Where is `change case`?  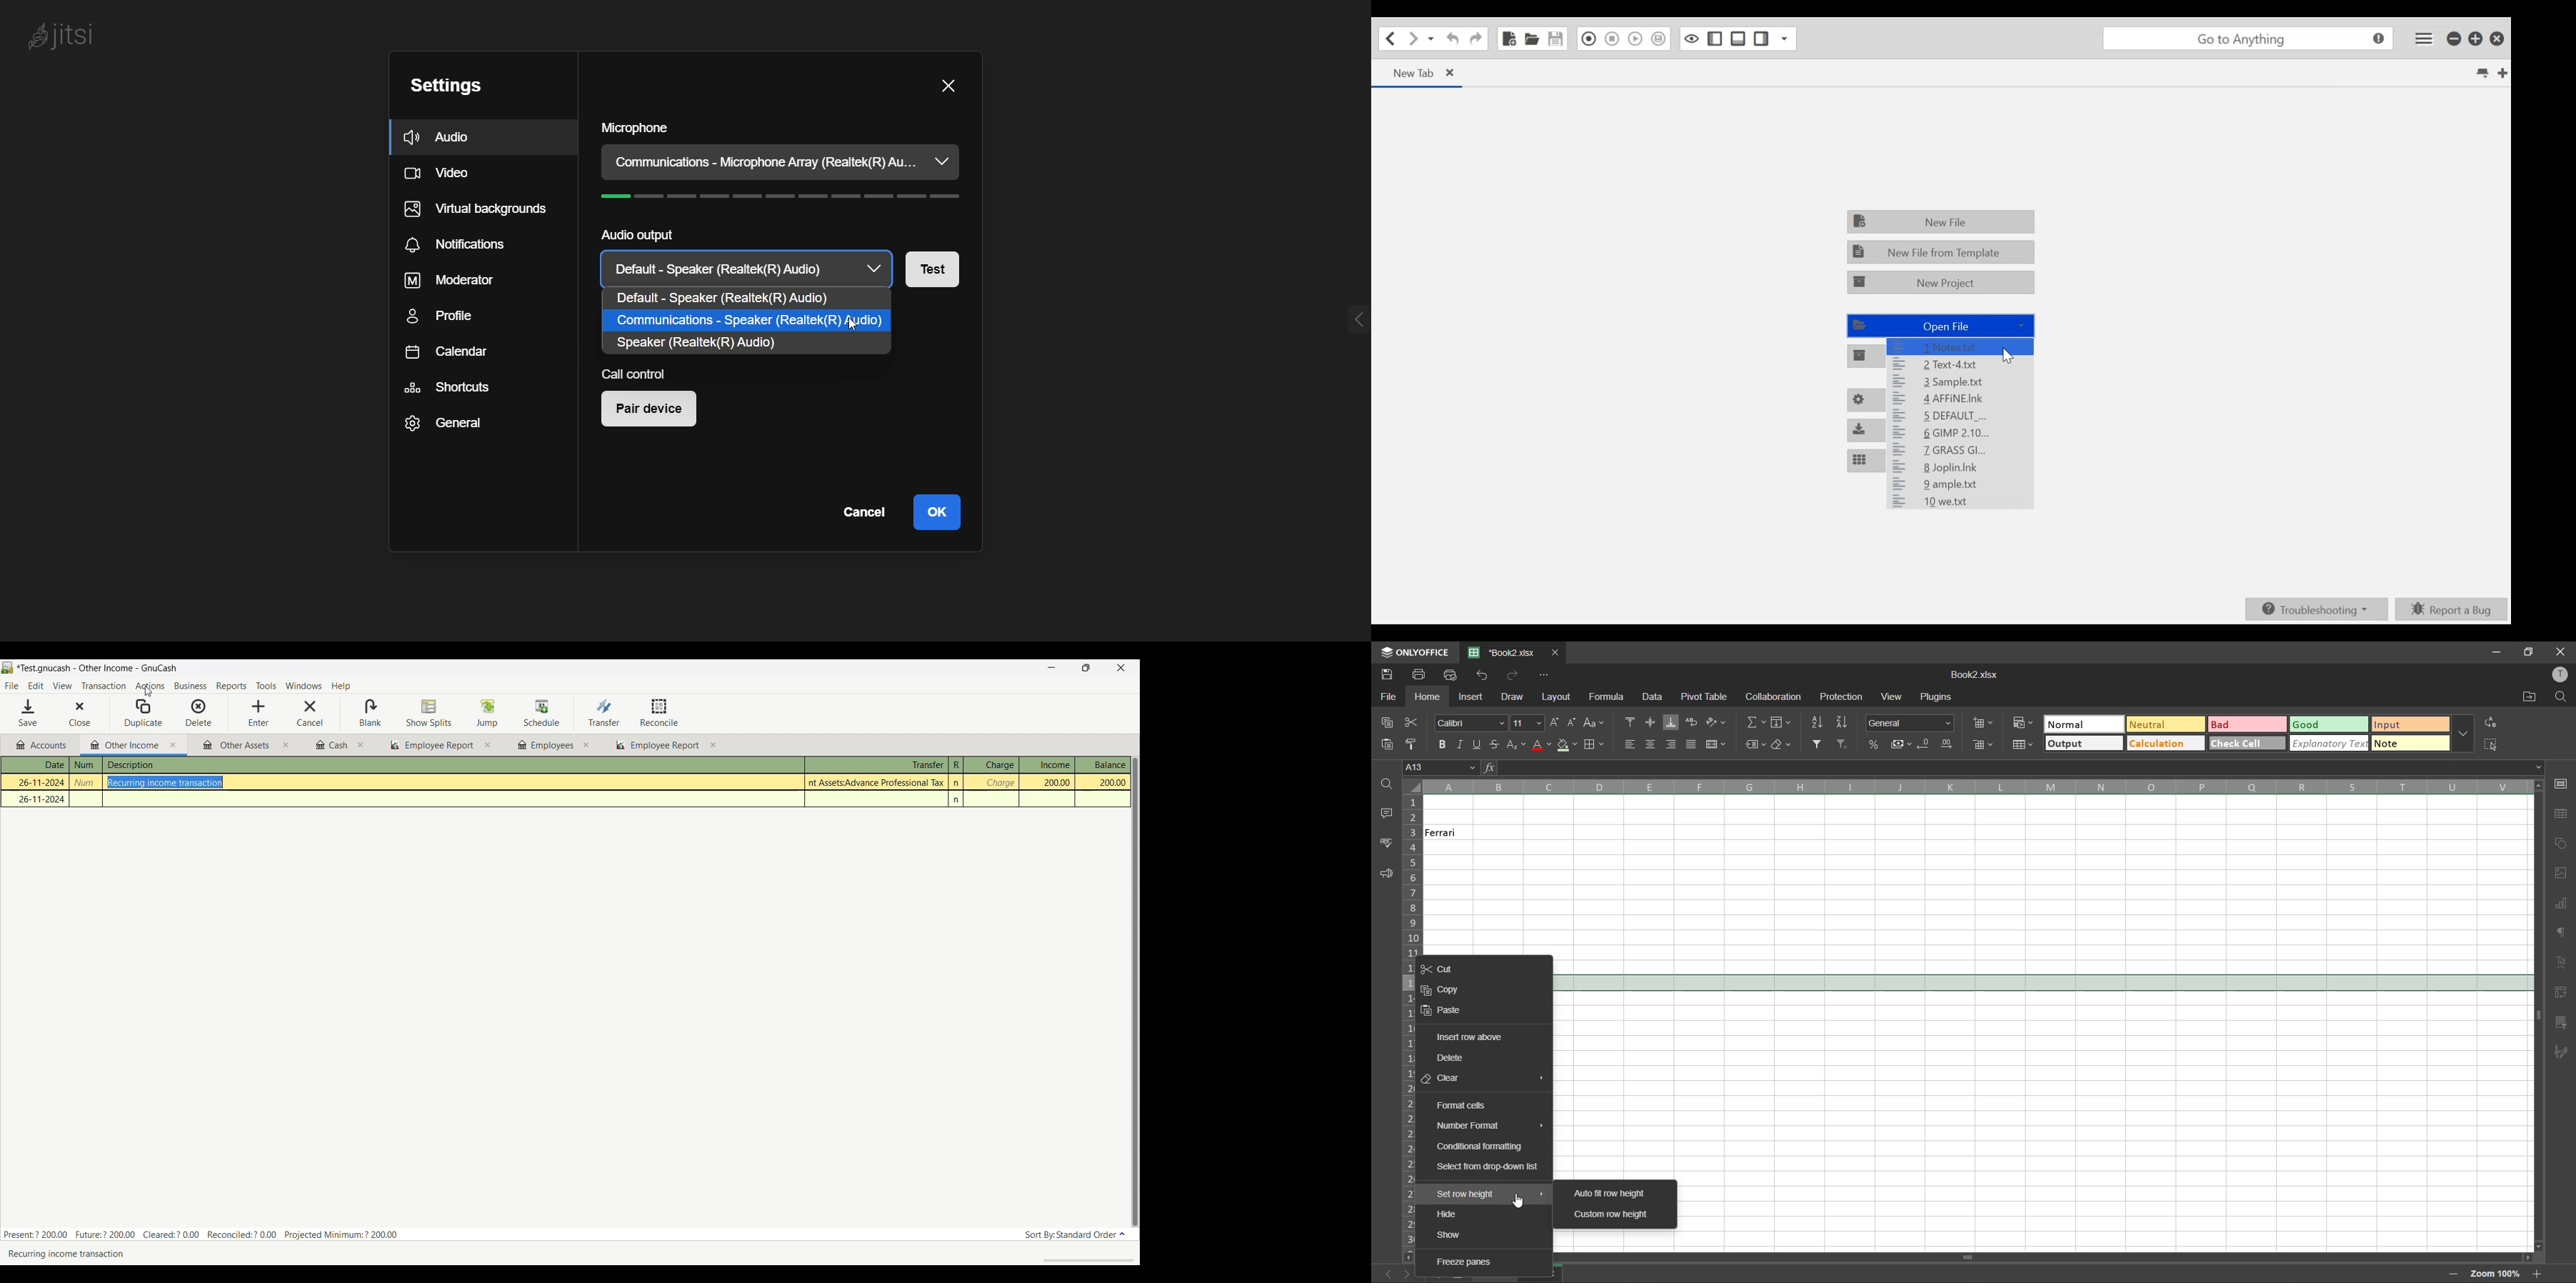
change case is located at coordinates (1595, 724).